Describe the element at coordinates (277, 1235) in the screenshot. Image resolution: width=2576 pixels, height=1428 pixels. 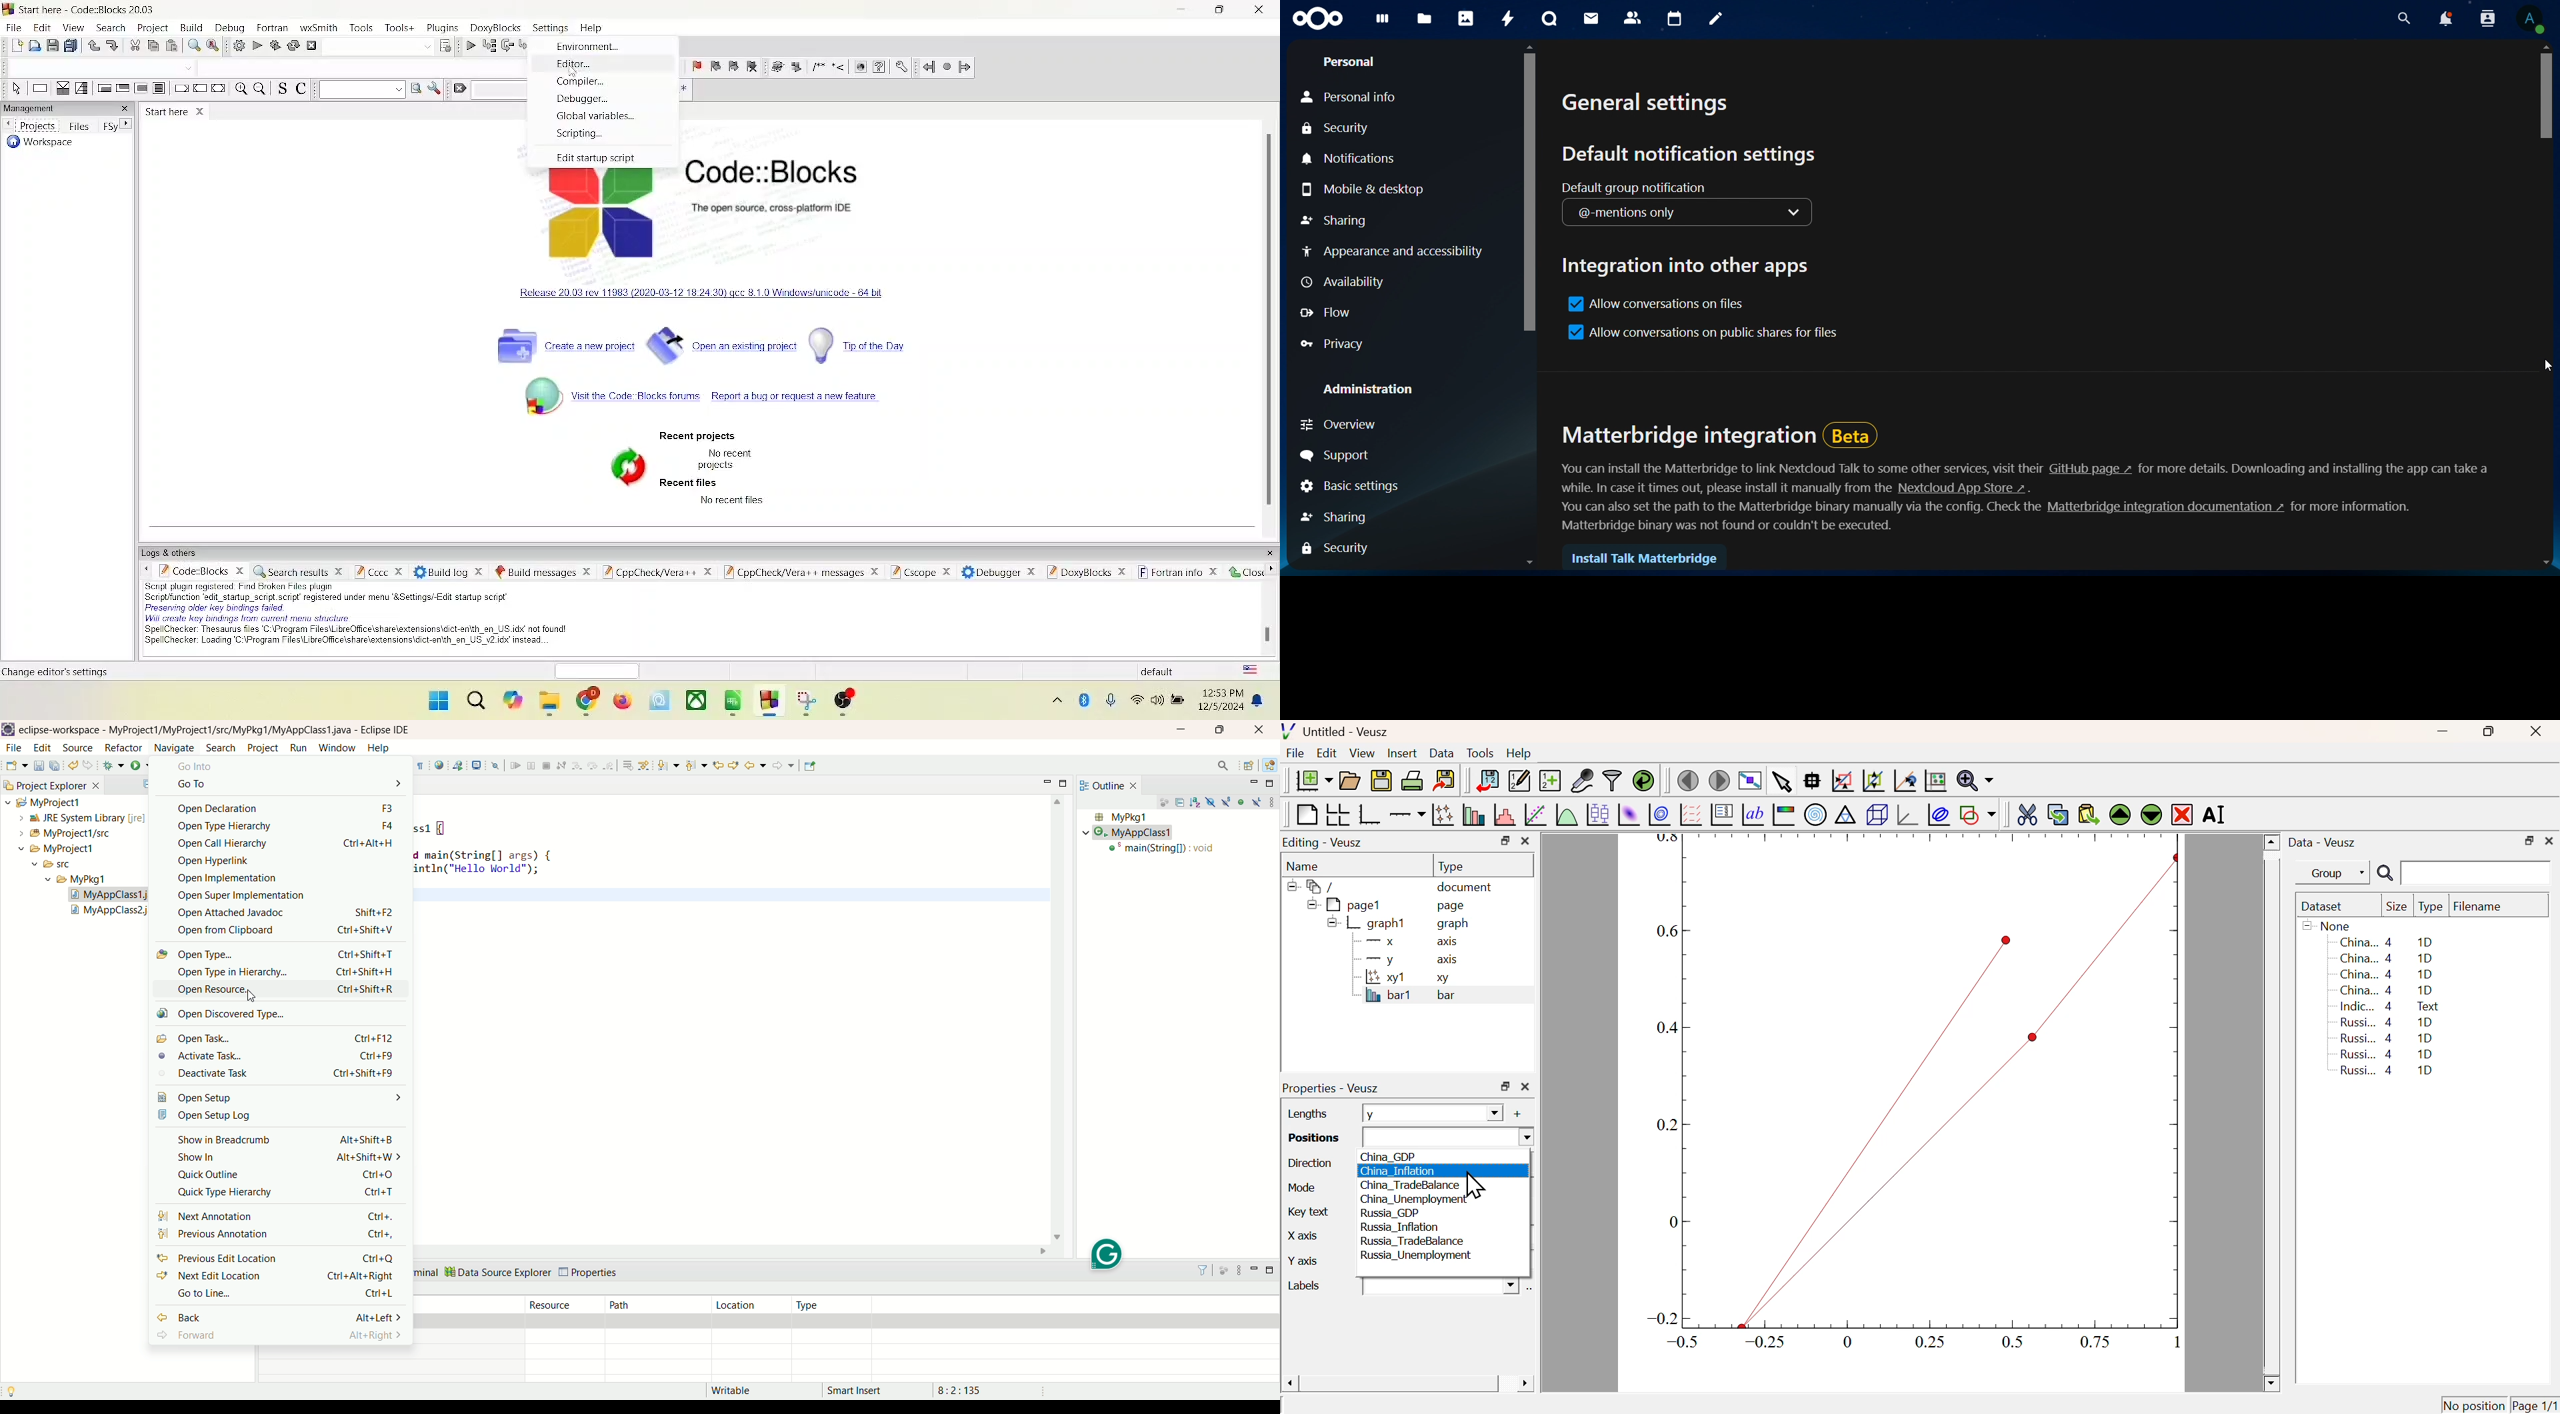
I see `previous annotation` at that location.